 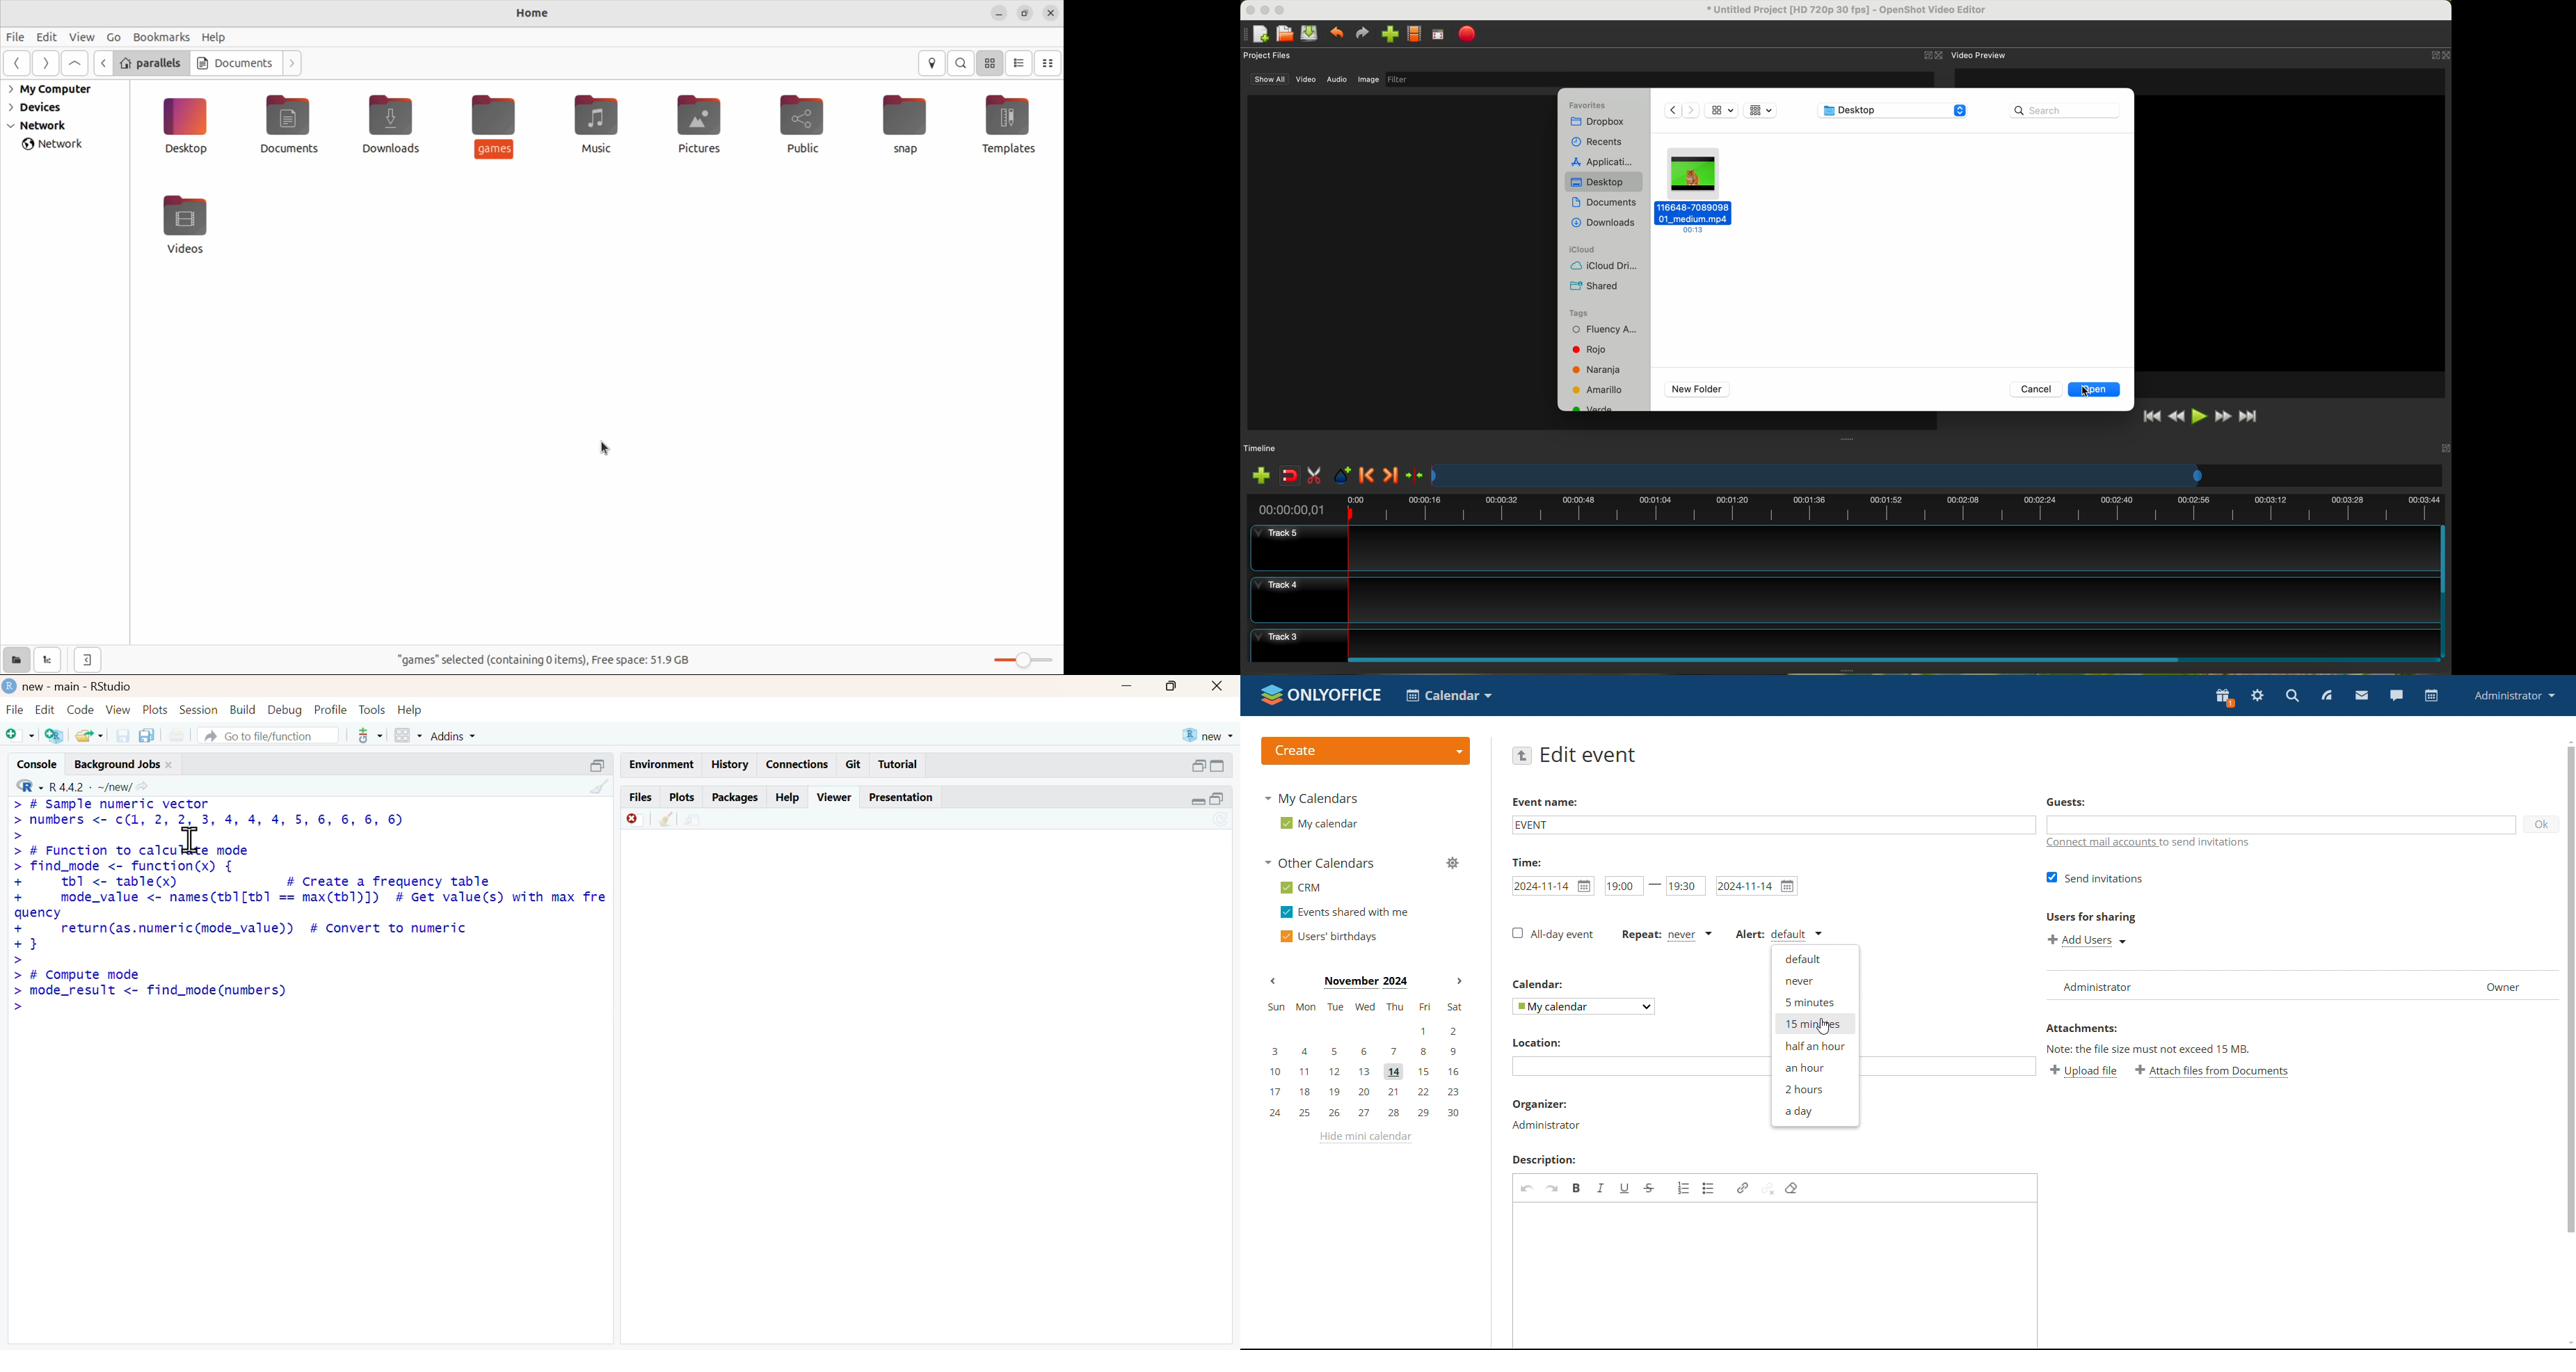 What do you see at coordinates (119, 709) in the screenshot?
I see `view` at bounding box center [119, 709].